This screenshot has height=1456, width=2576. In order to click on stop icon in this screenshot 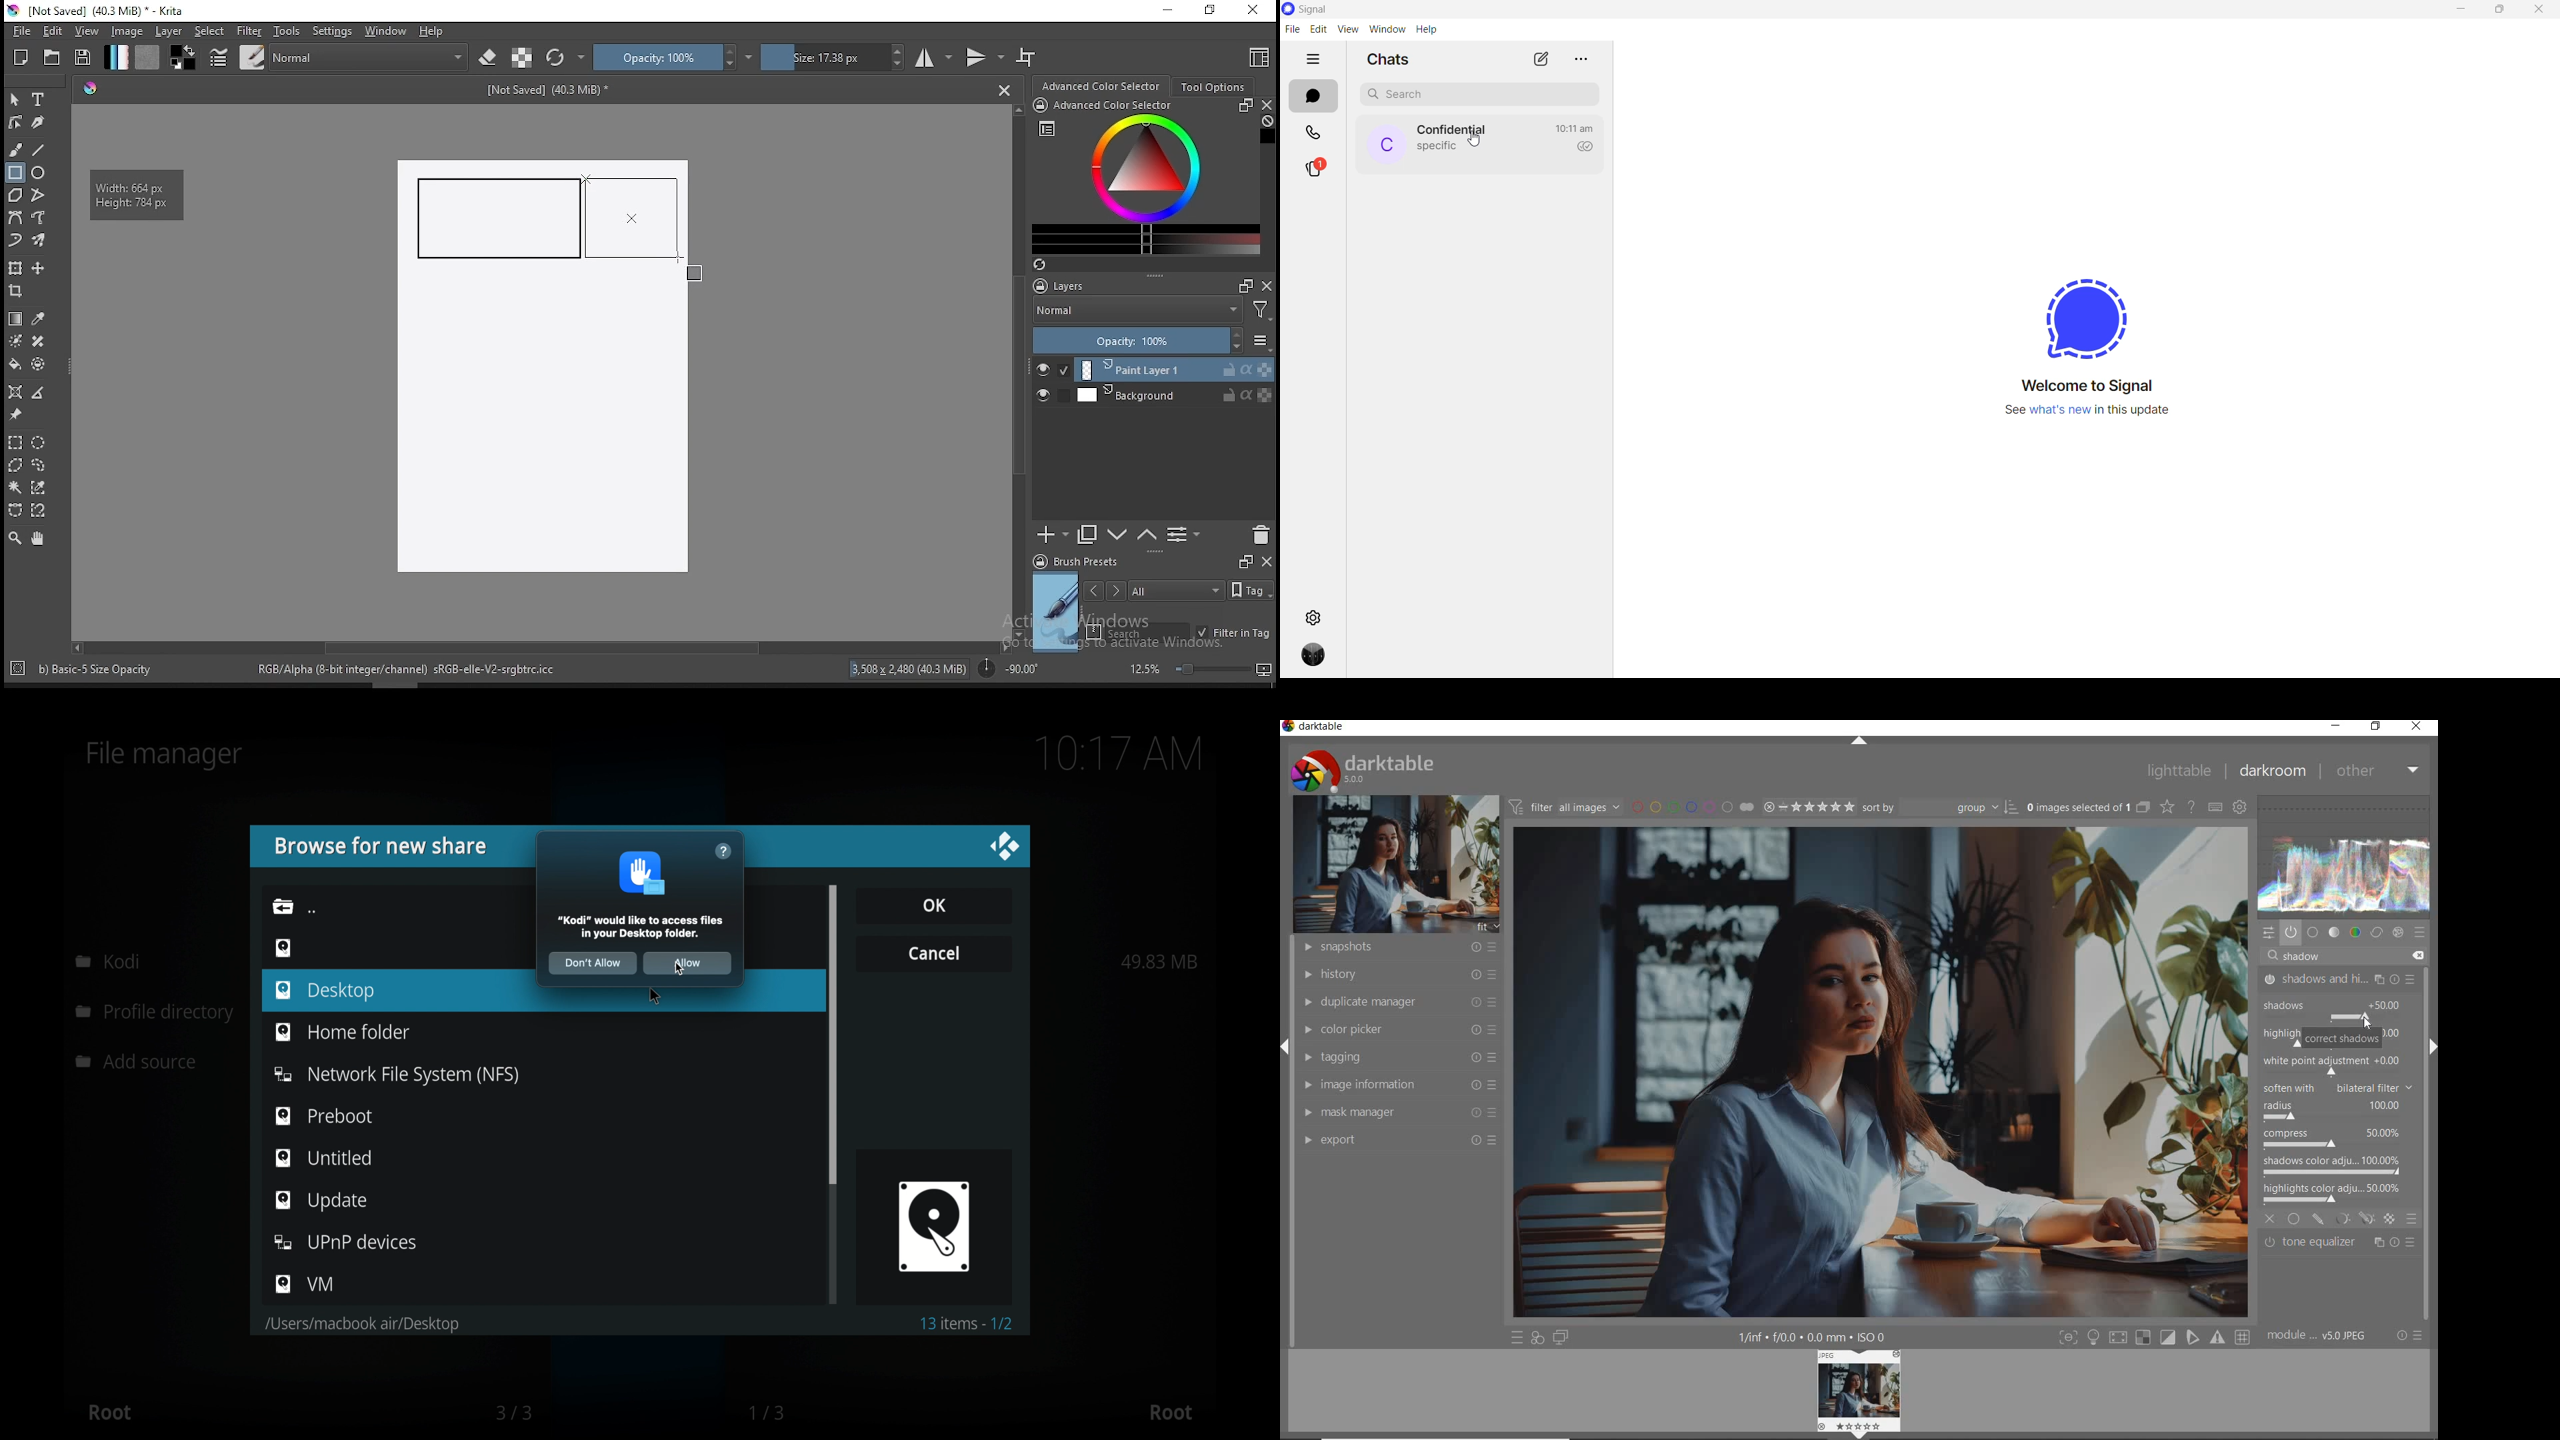, I will do `click(644, 873)`.